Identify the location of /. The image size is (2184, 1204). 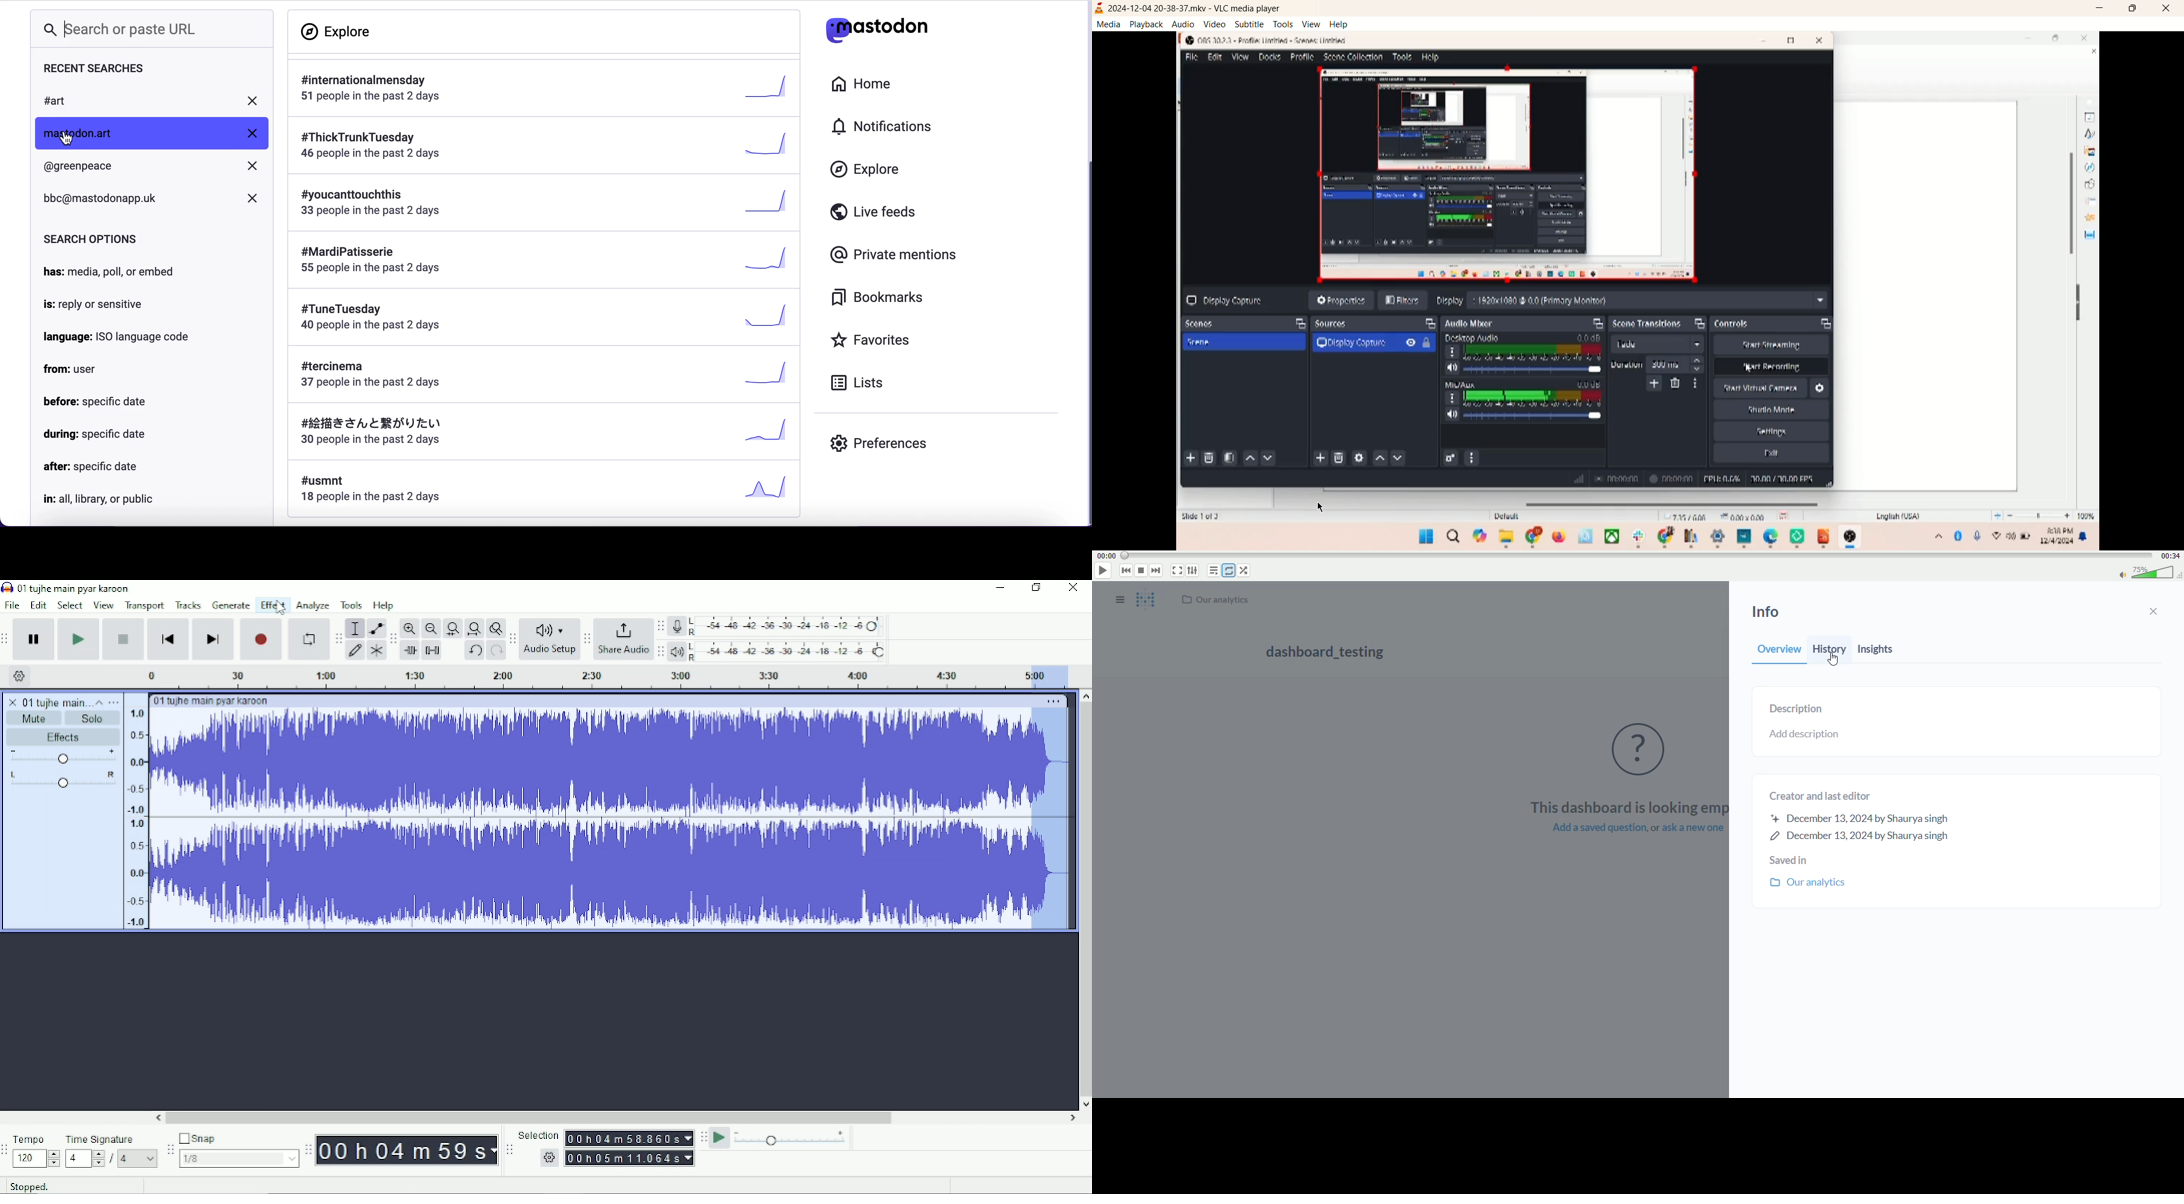
(112, 1159).